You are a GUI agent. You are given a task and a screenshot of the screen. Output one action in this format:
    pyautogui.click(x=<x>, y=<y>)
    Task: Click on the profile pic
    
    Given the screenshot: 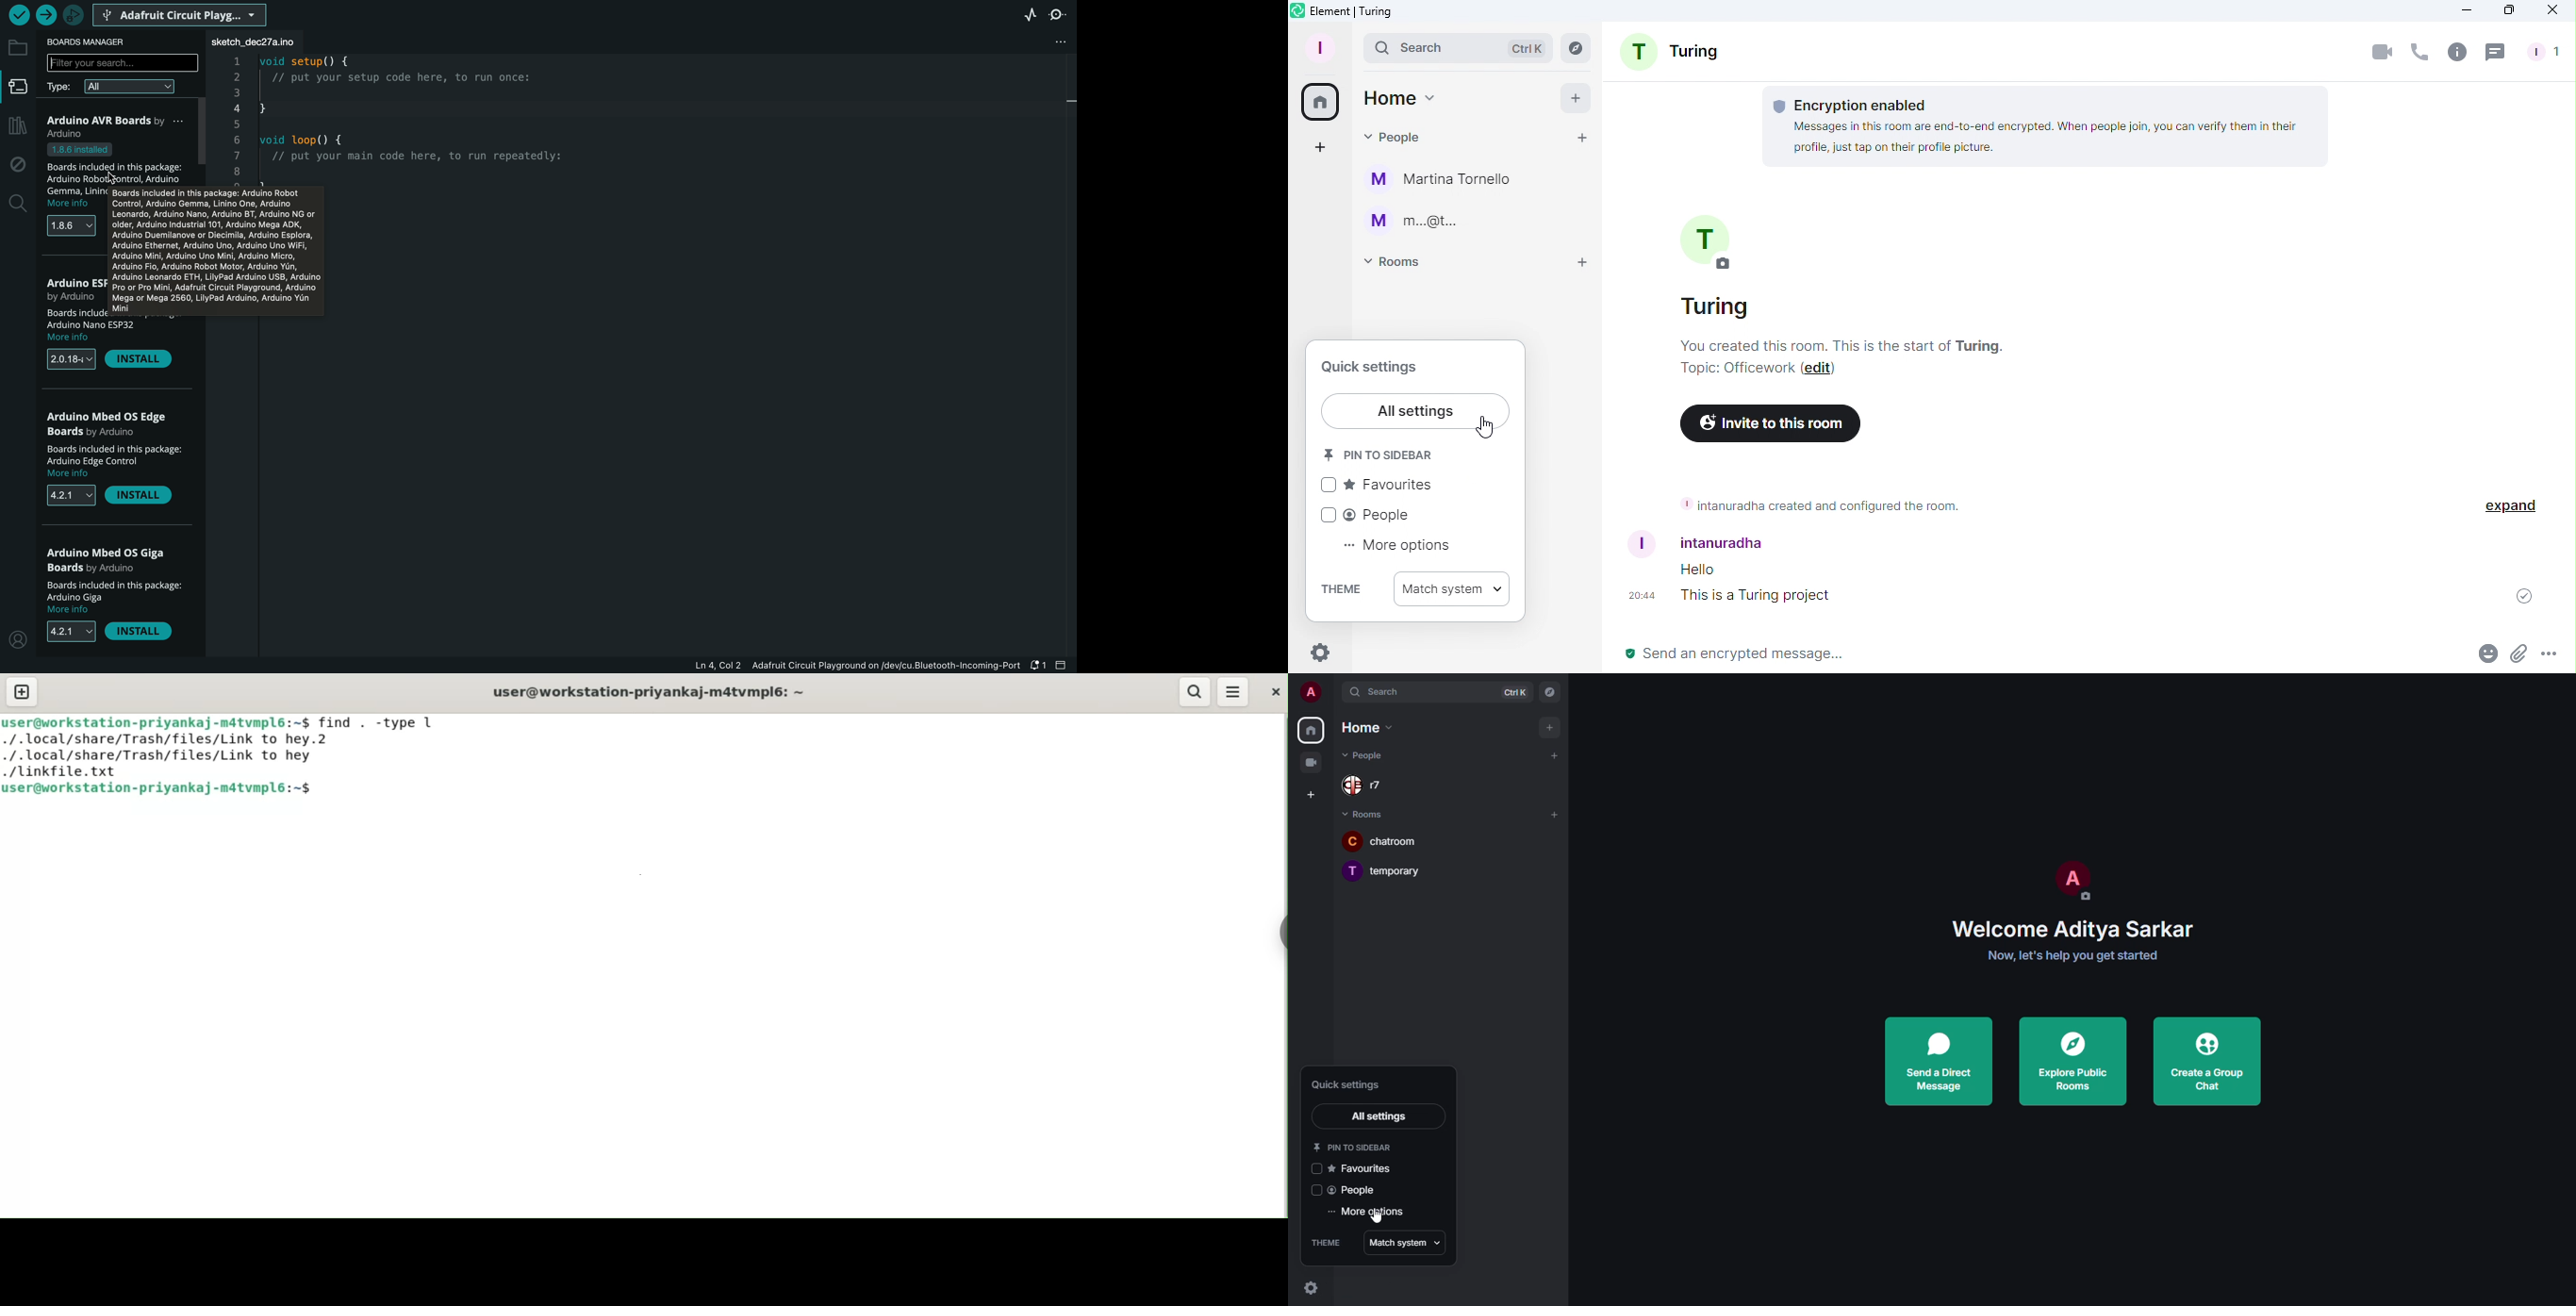 What is the action you would take?
    pyautogui.click(x=2071, y=879)
    